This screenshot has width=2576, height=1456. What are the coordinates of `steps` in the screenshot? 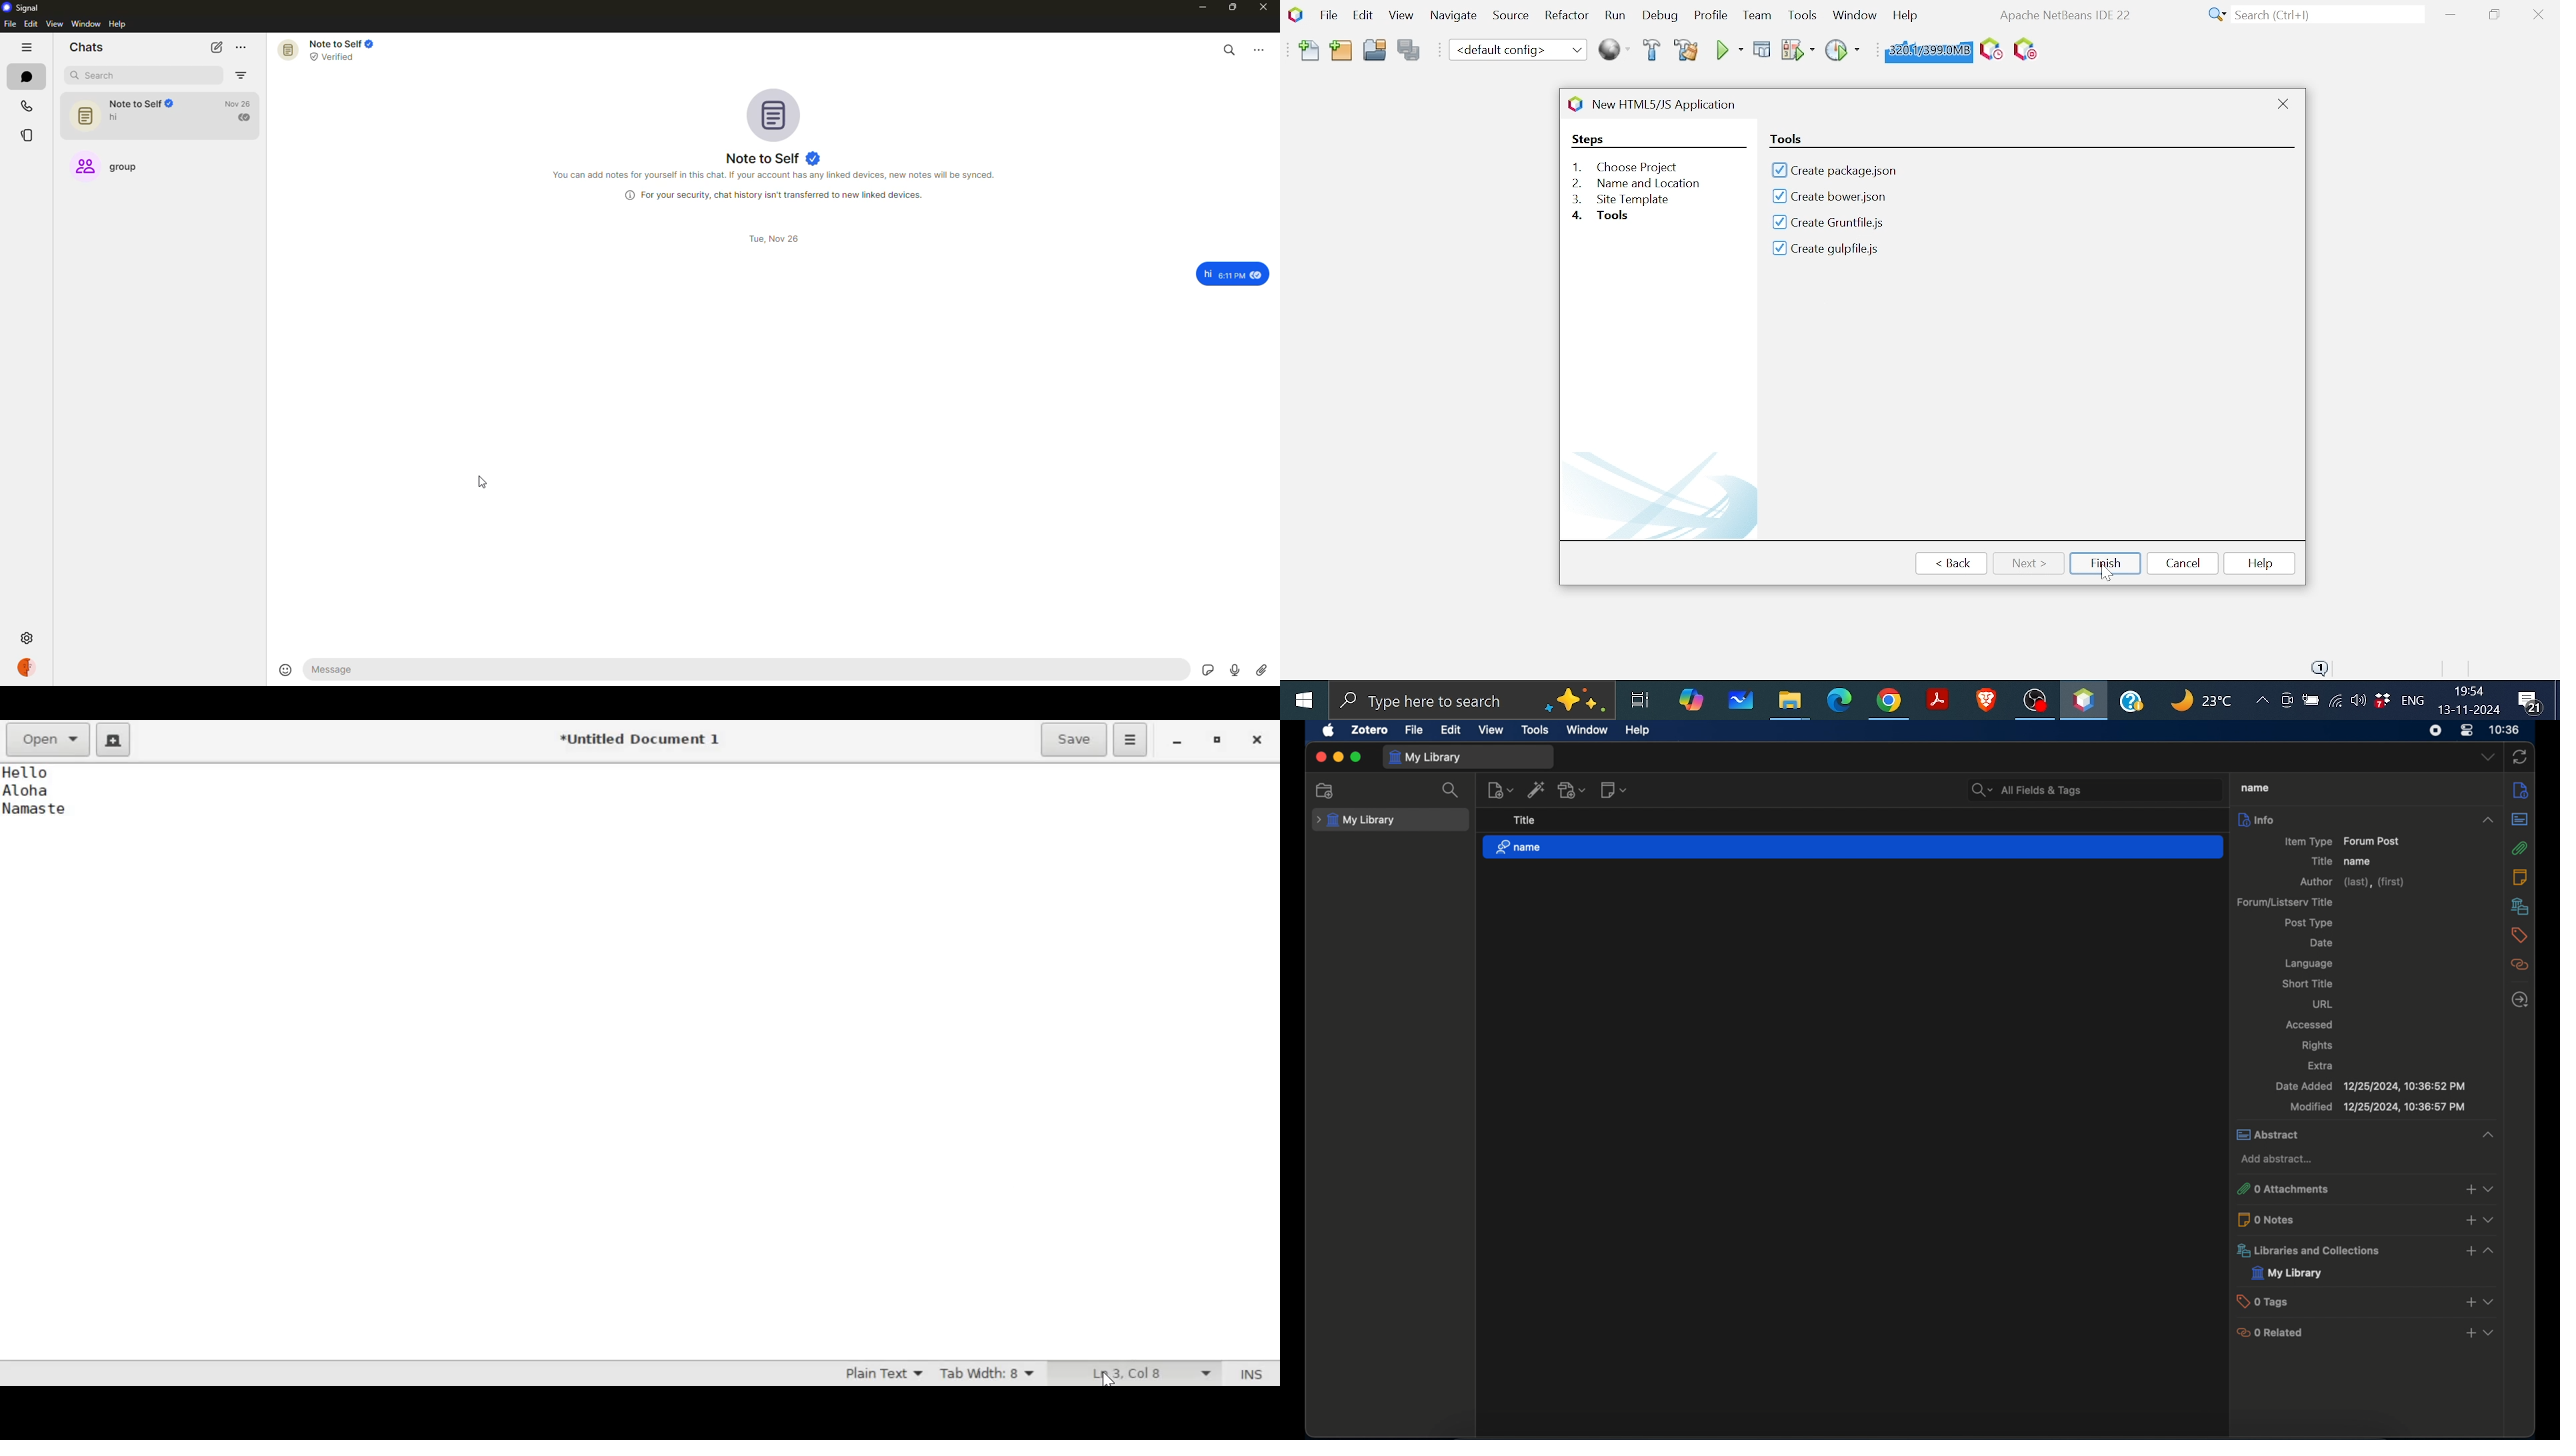 It's located at (1588, 139).